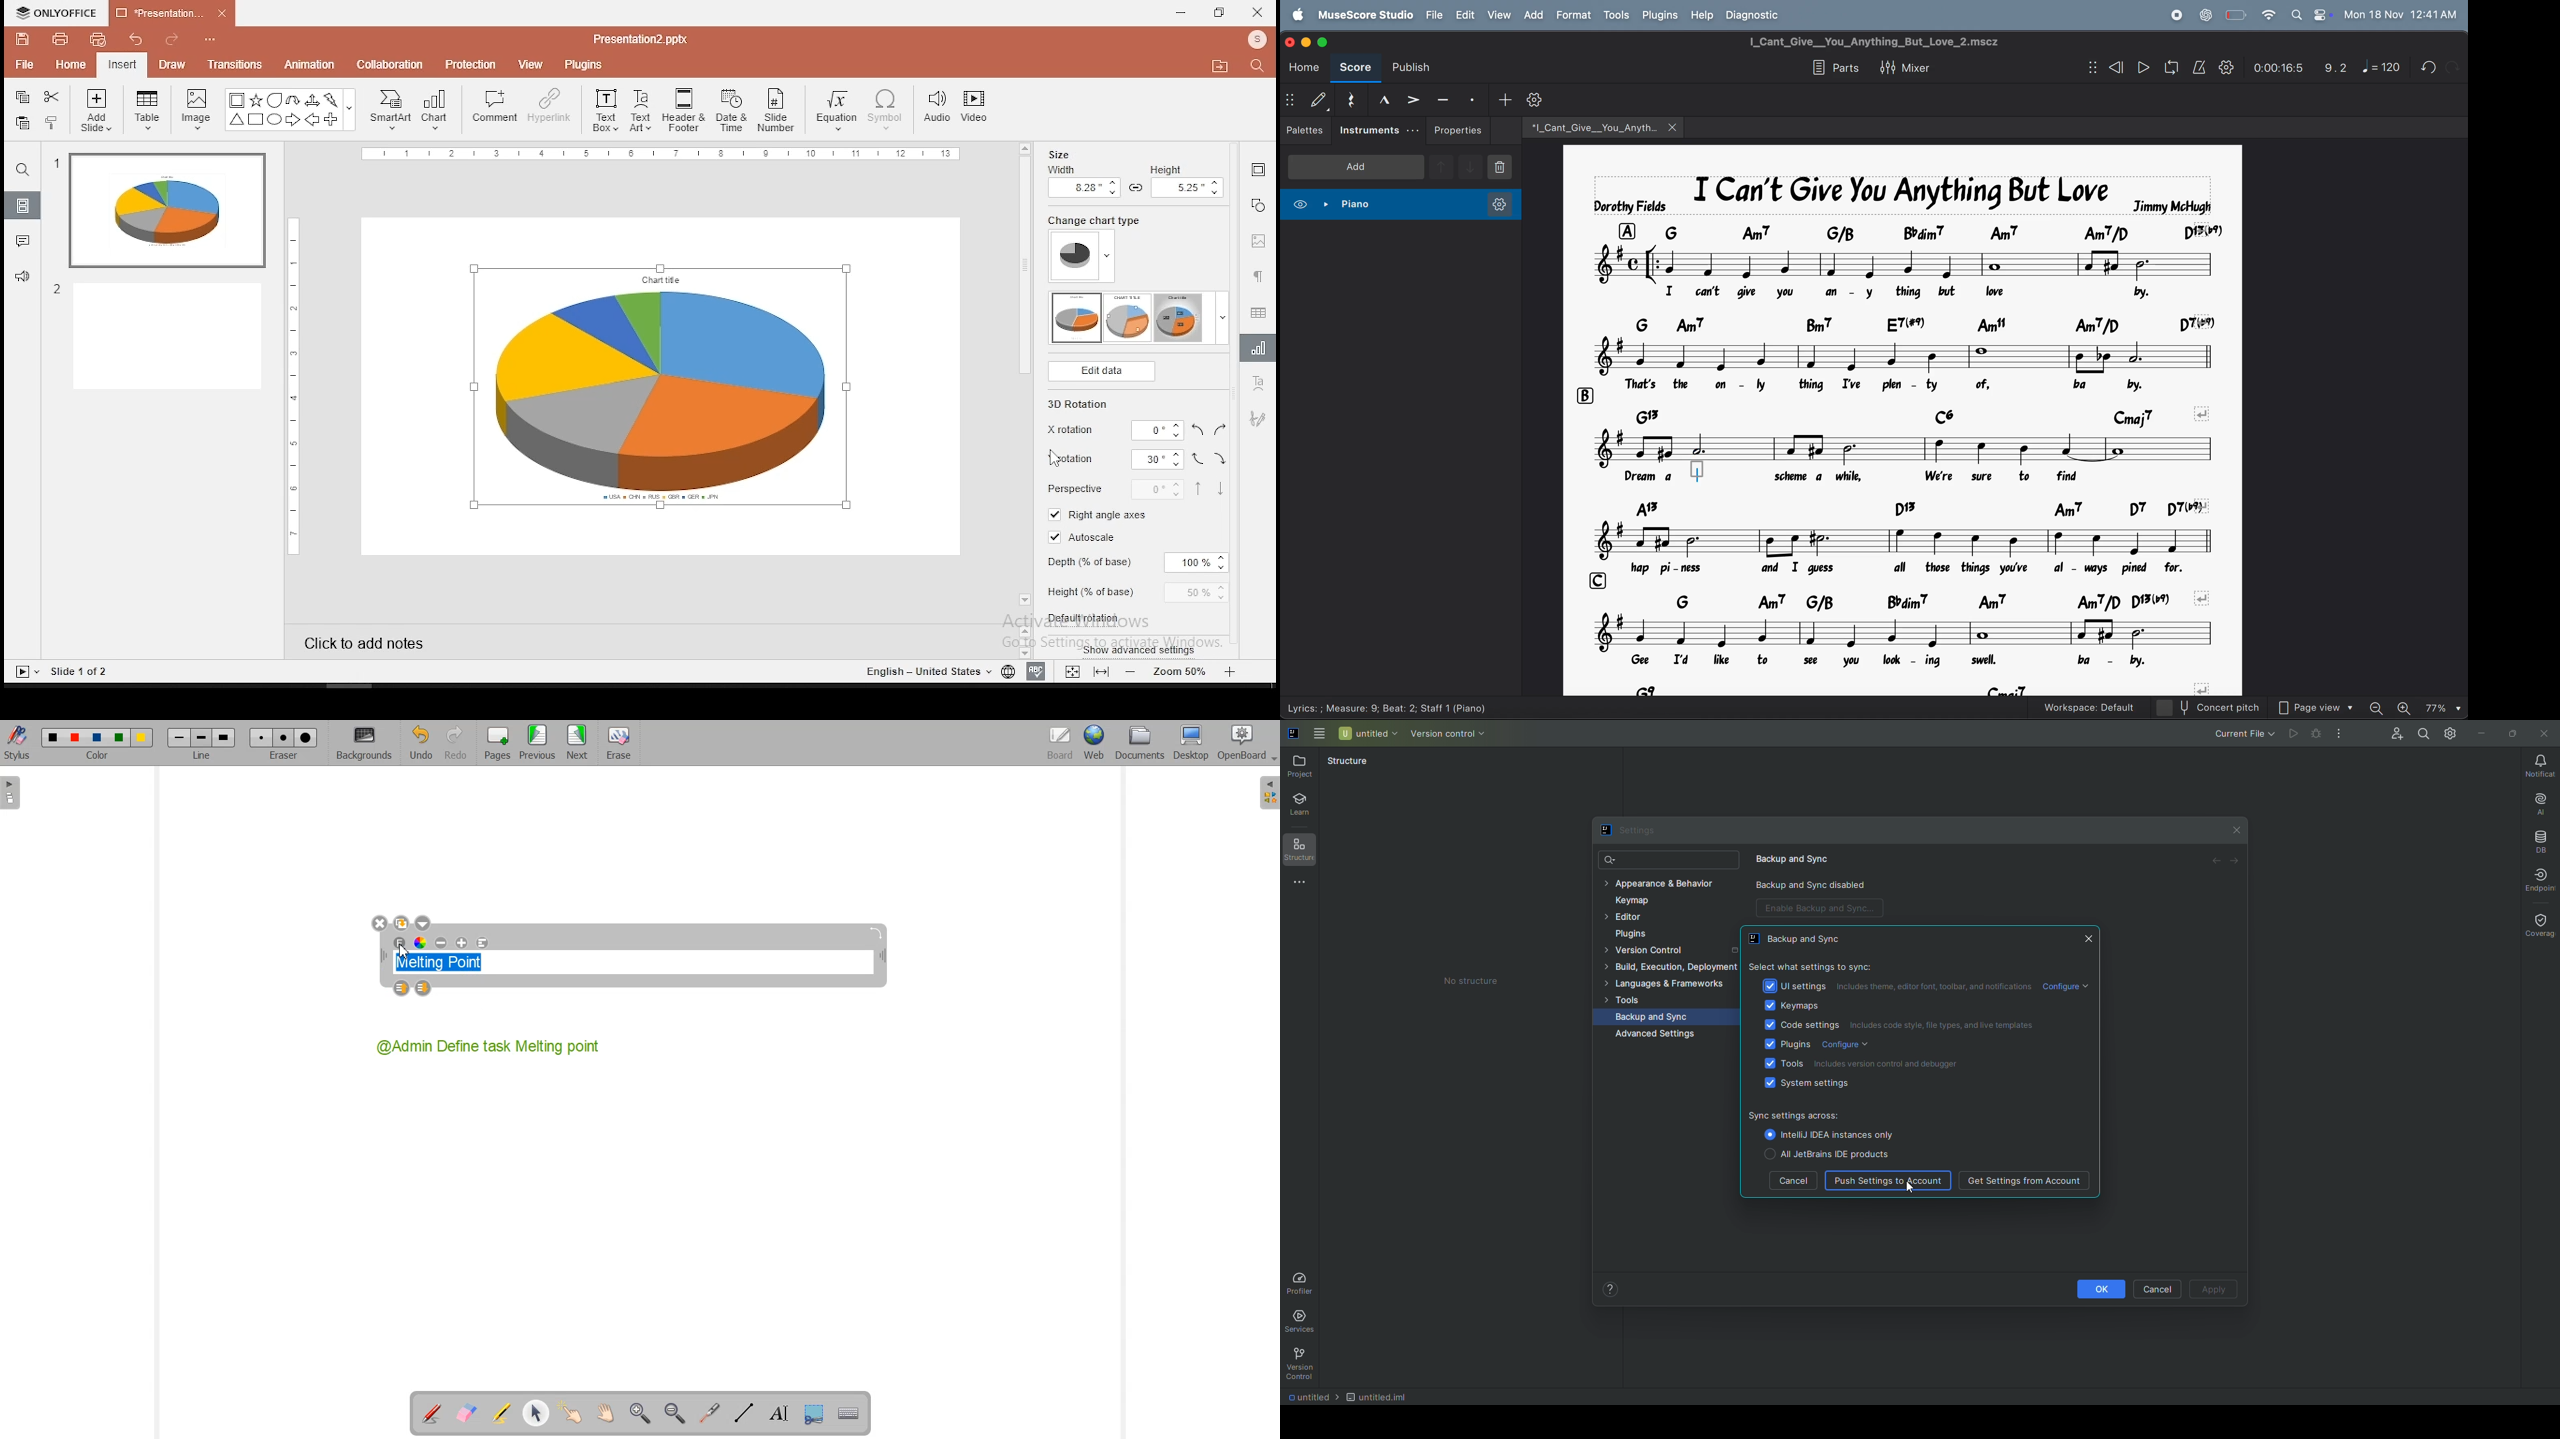 The height and width of the screenshot is (1456, 2576). I want to click on diagnostic, so click(1757, 16).